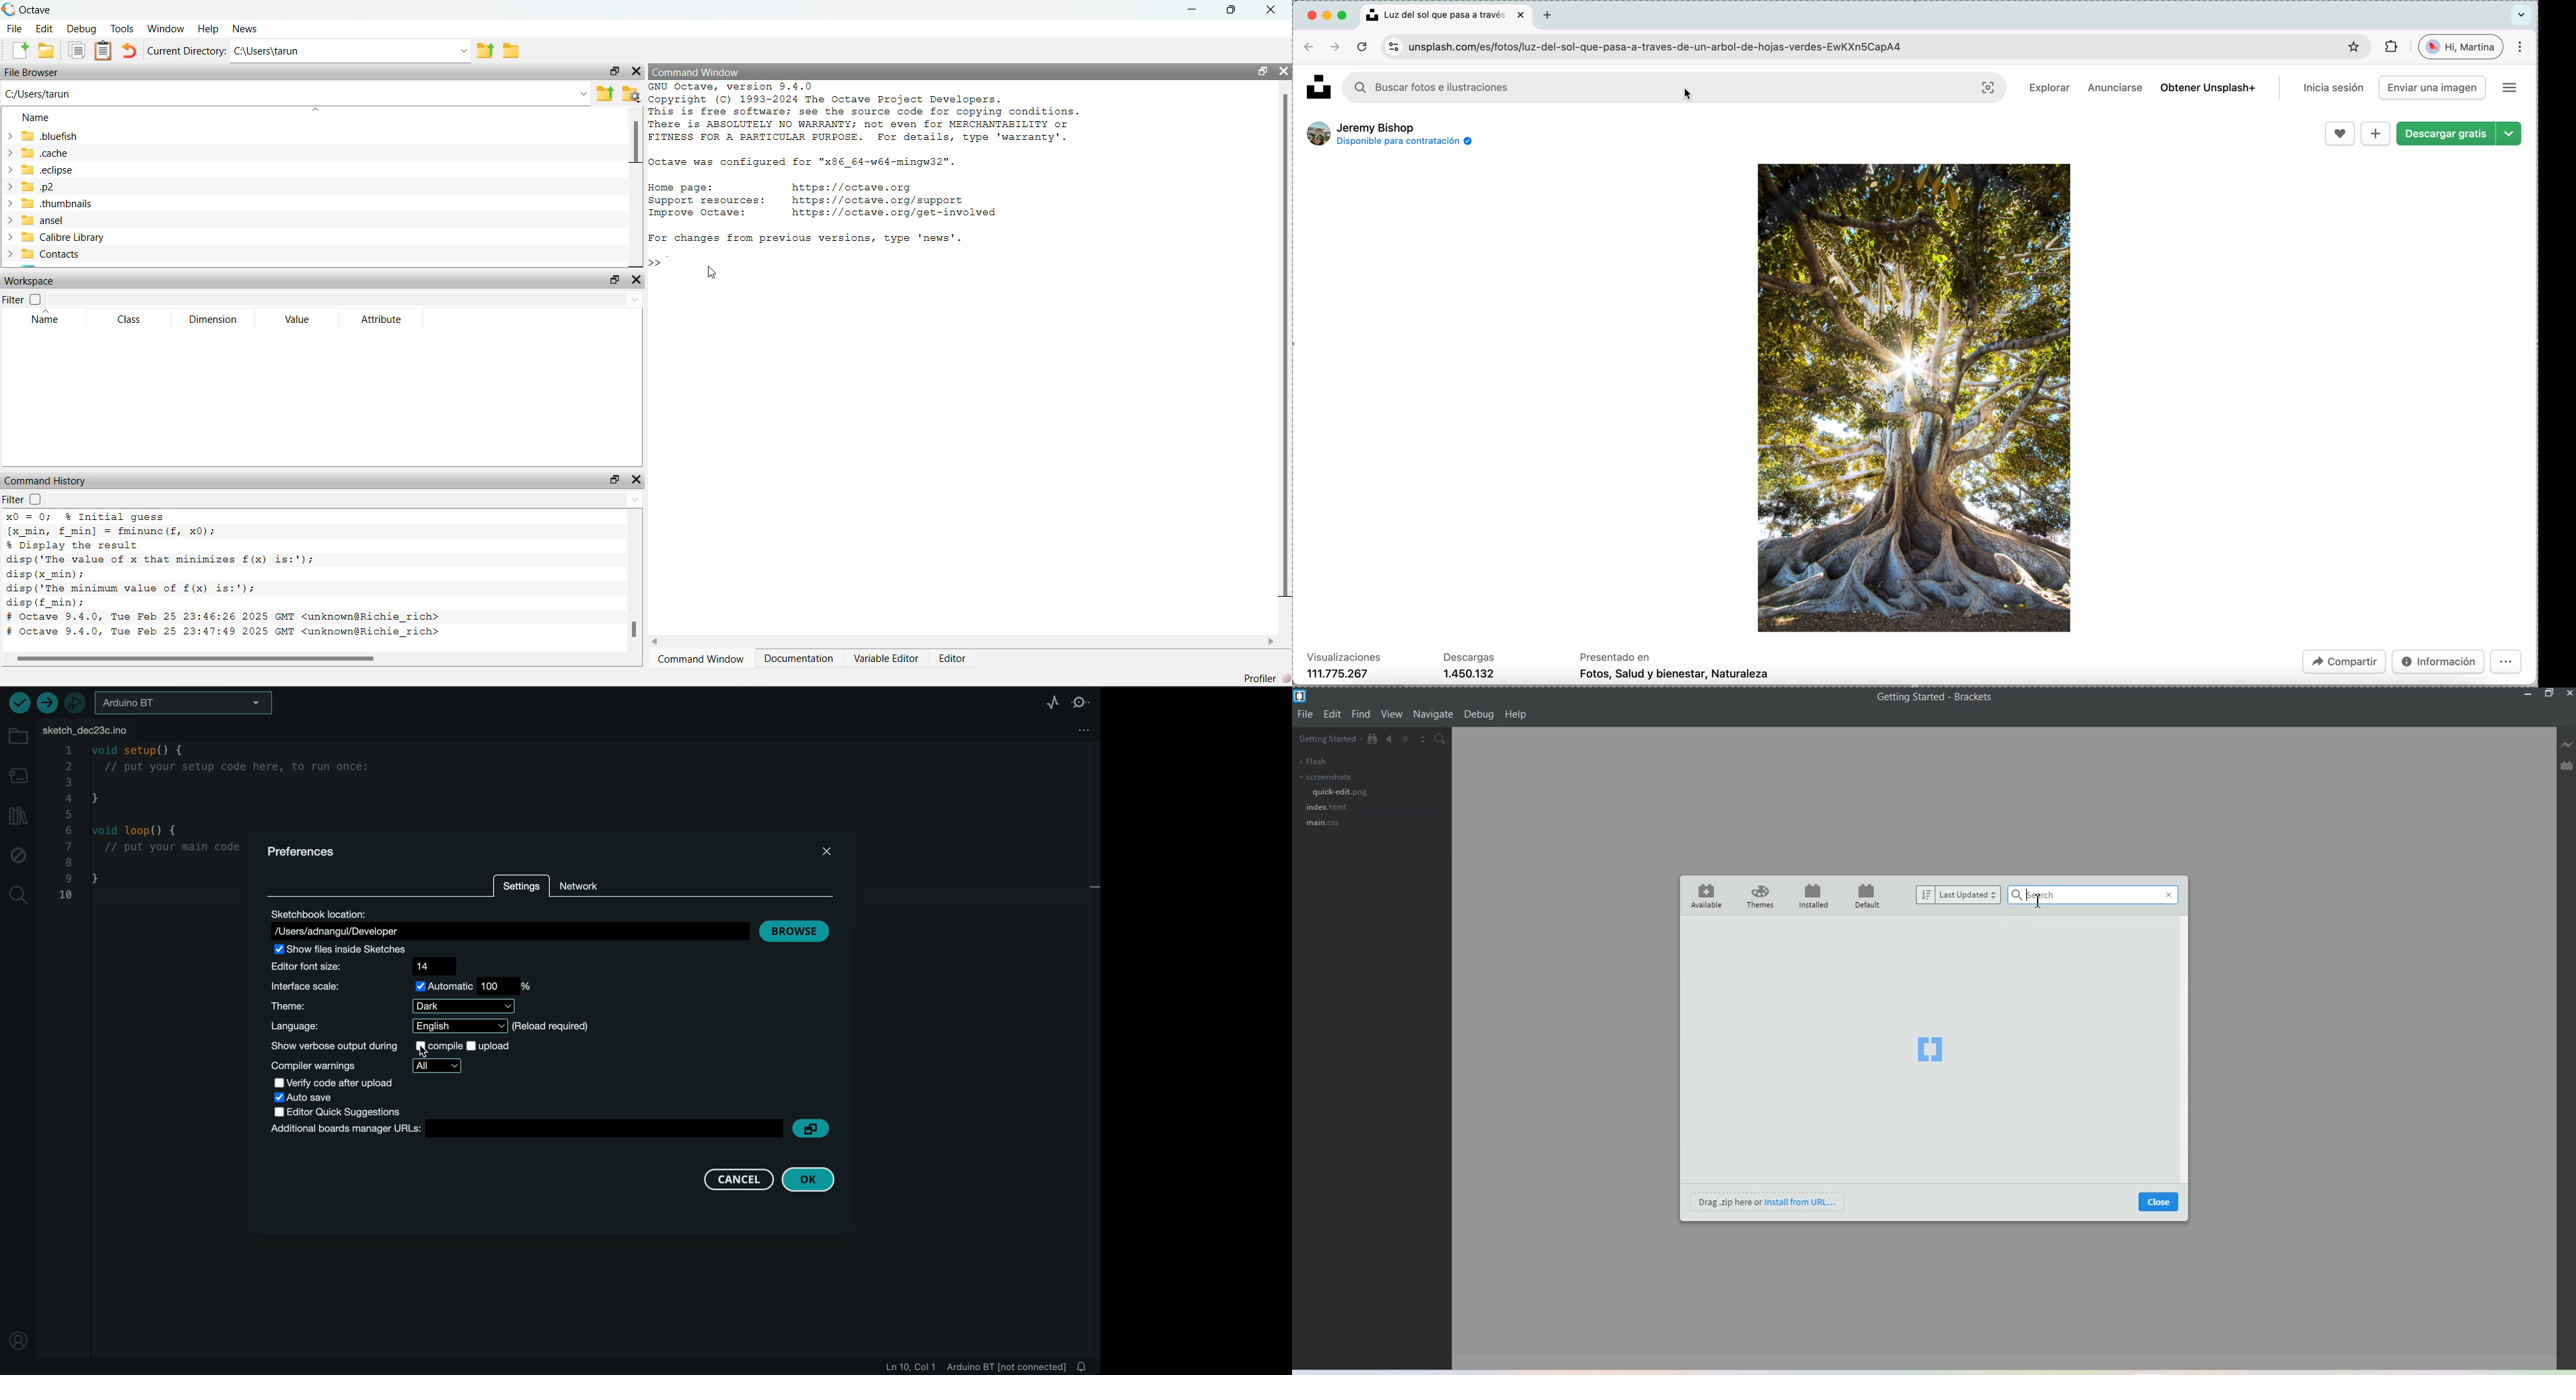 The image size is (2576, 1400). Describe the element at coordinates (28, 299) in the screenshot. I see `Filter` at that location.